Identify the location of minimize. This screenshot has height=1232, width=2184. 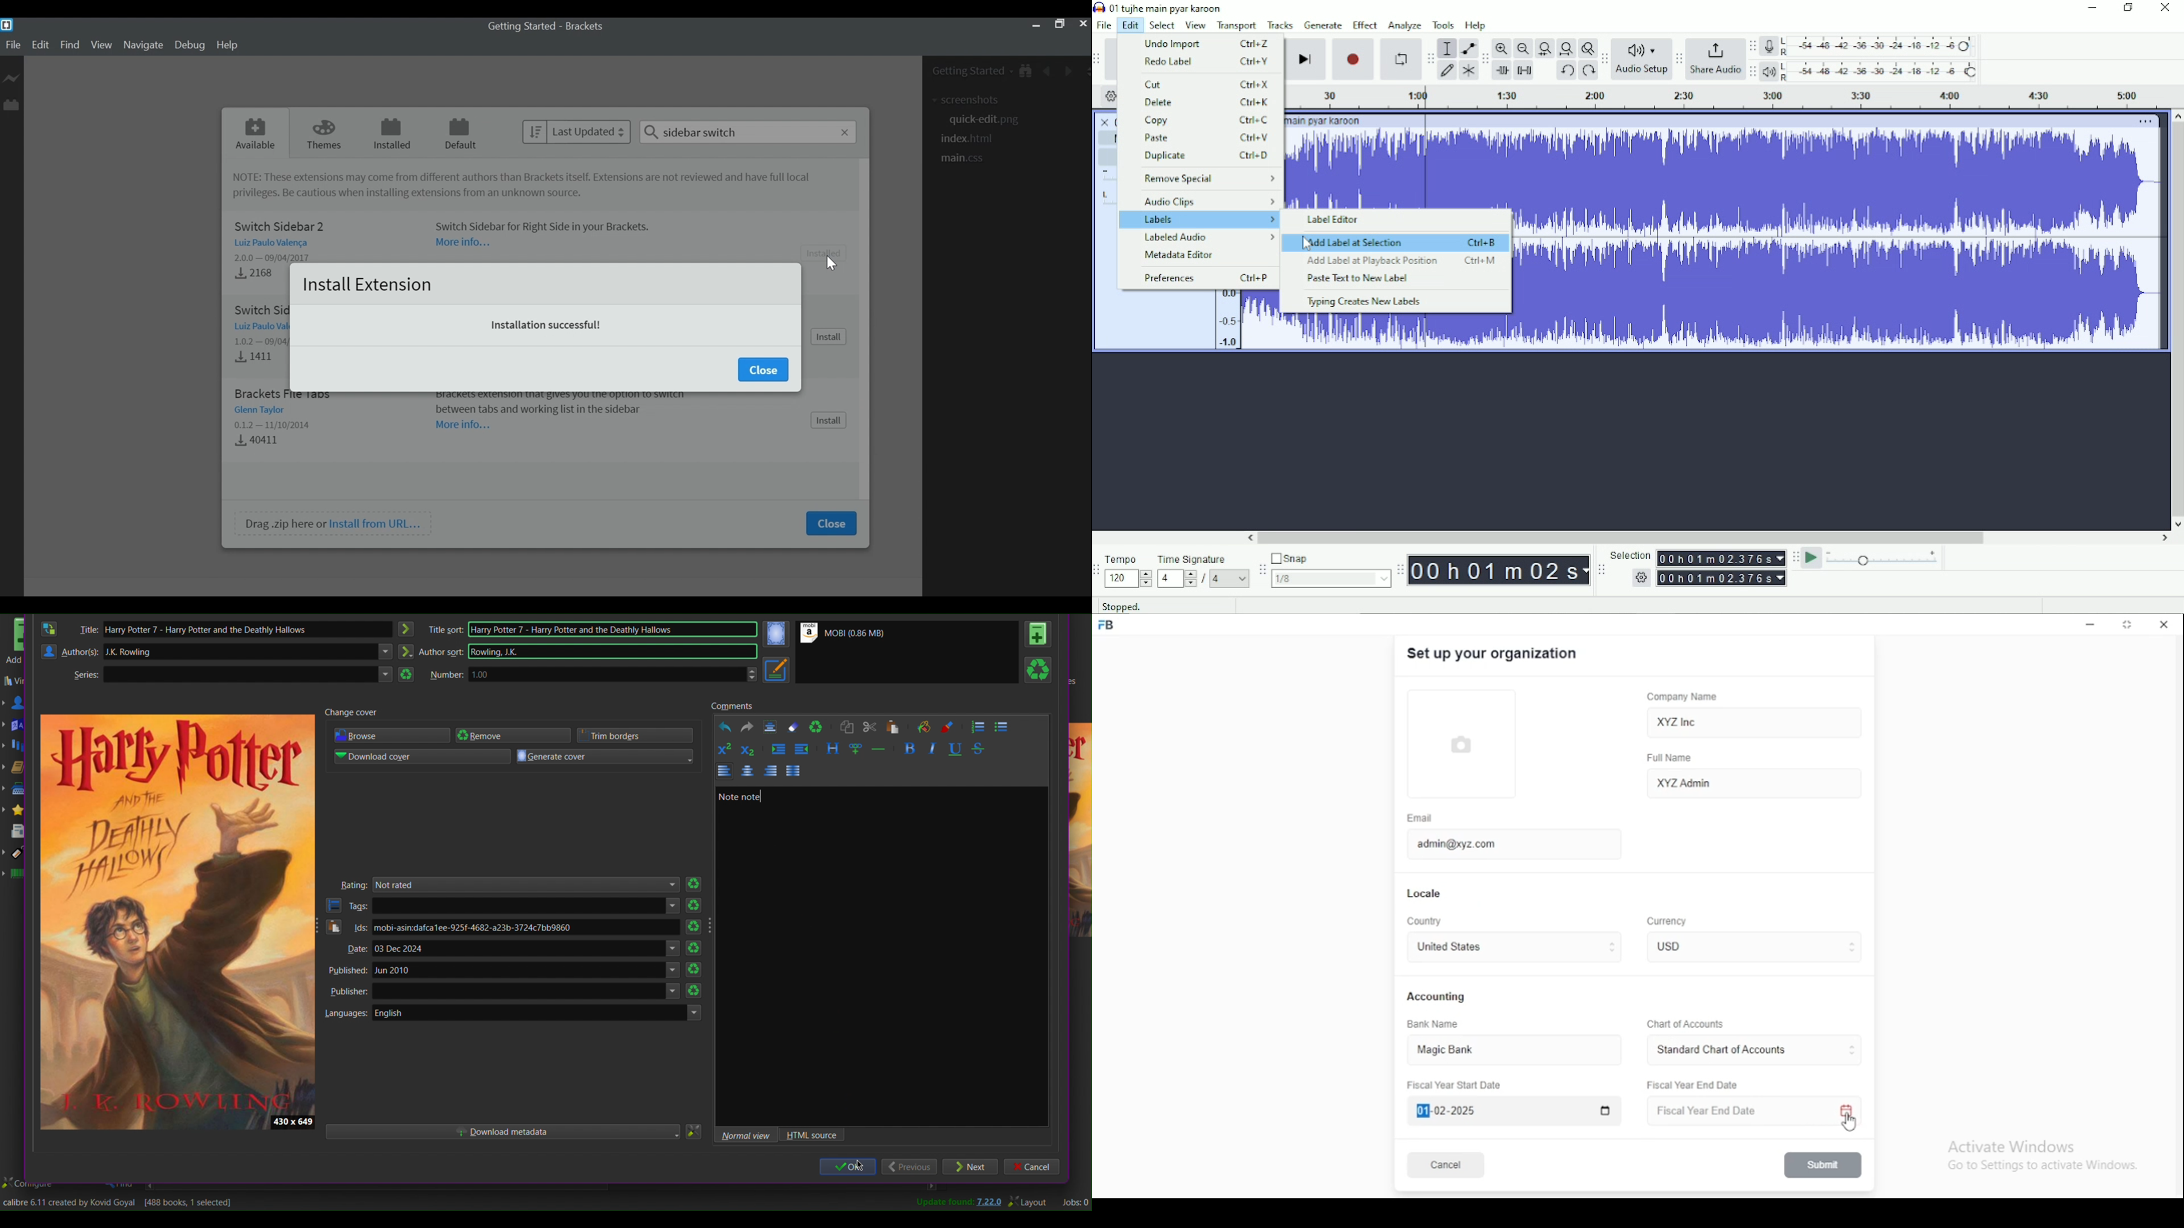
(1036, 25).